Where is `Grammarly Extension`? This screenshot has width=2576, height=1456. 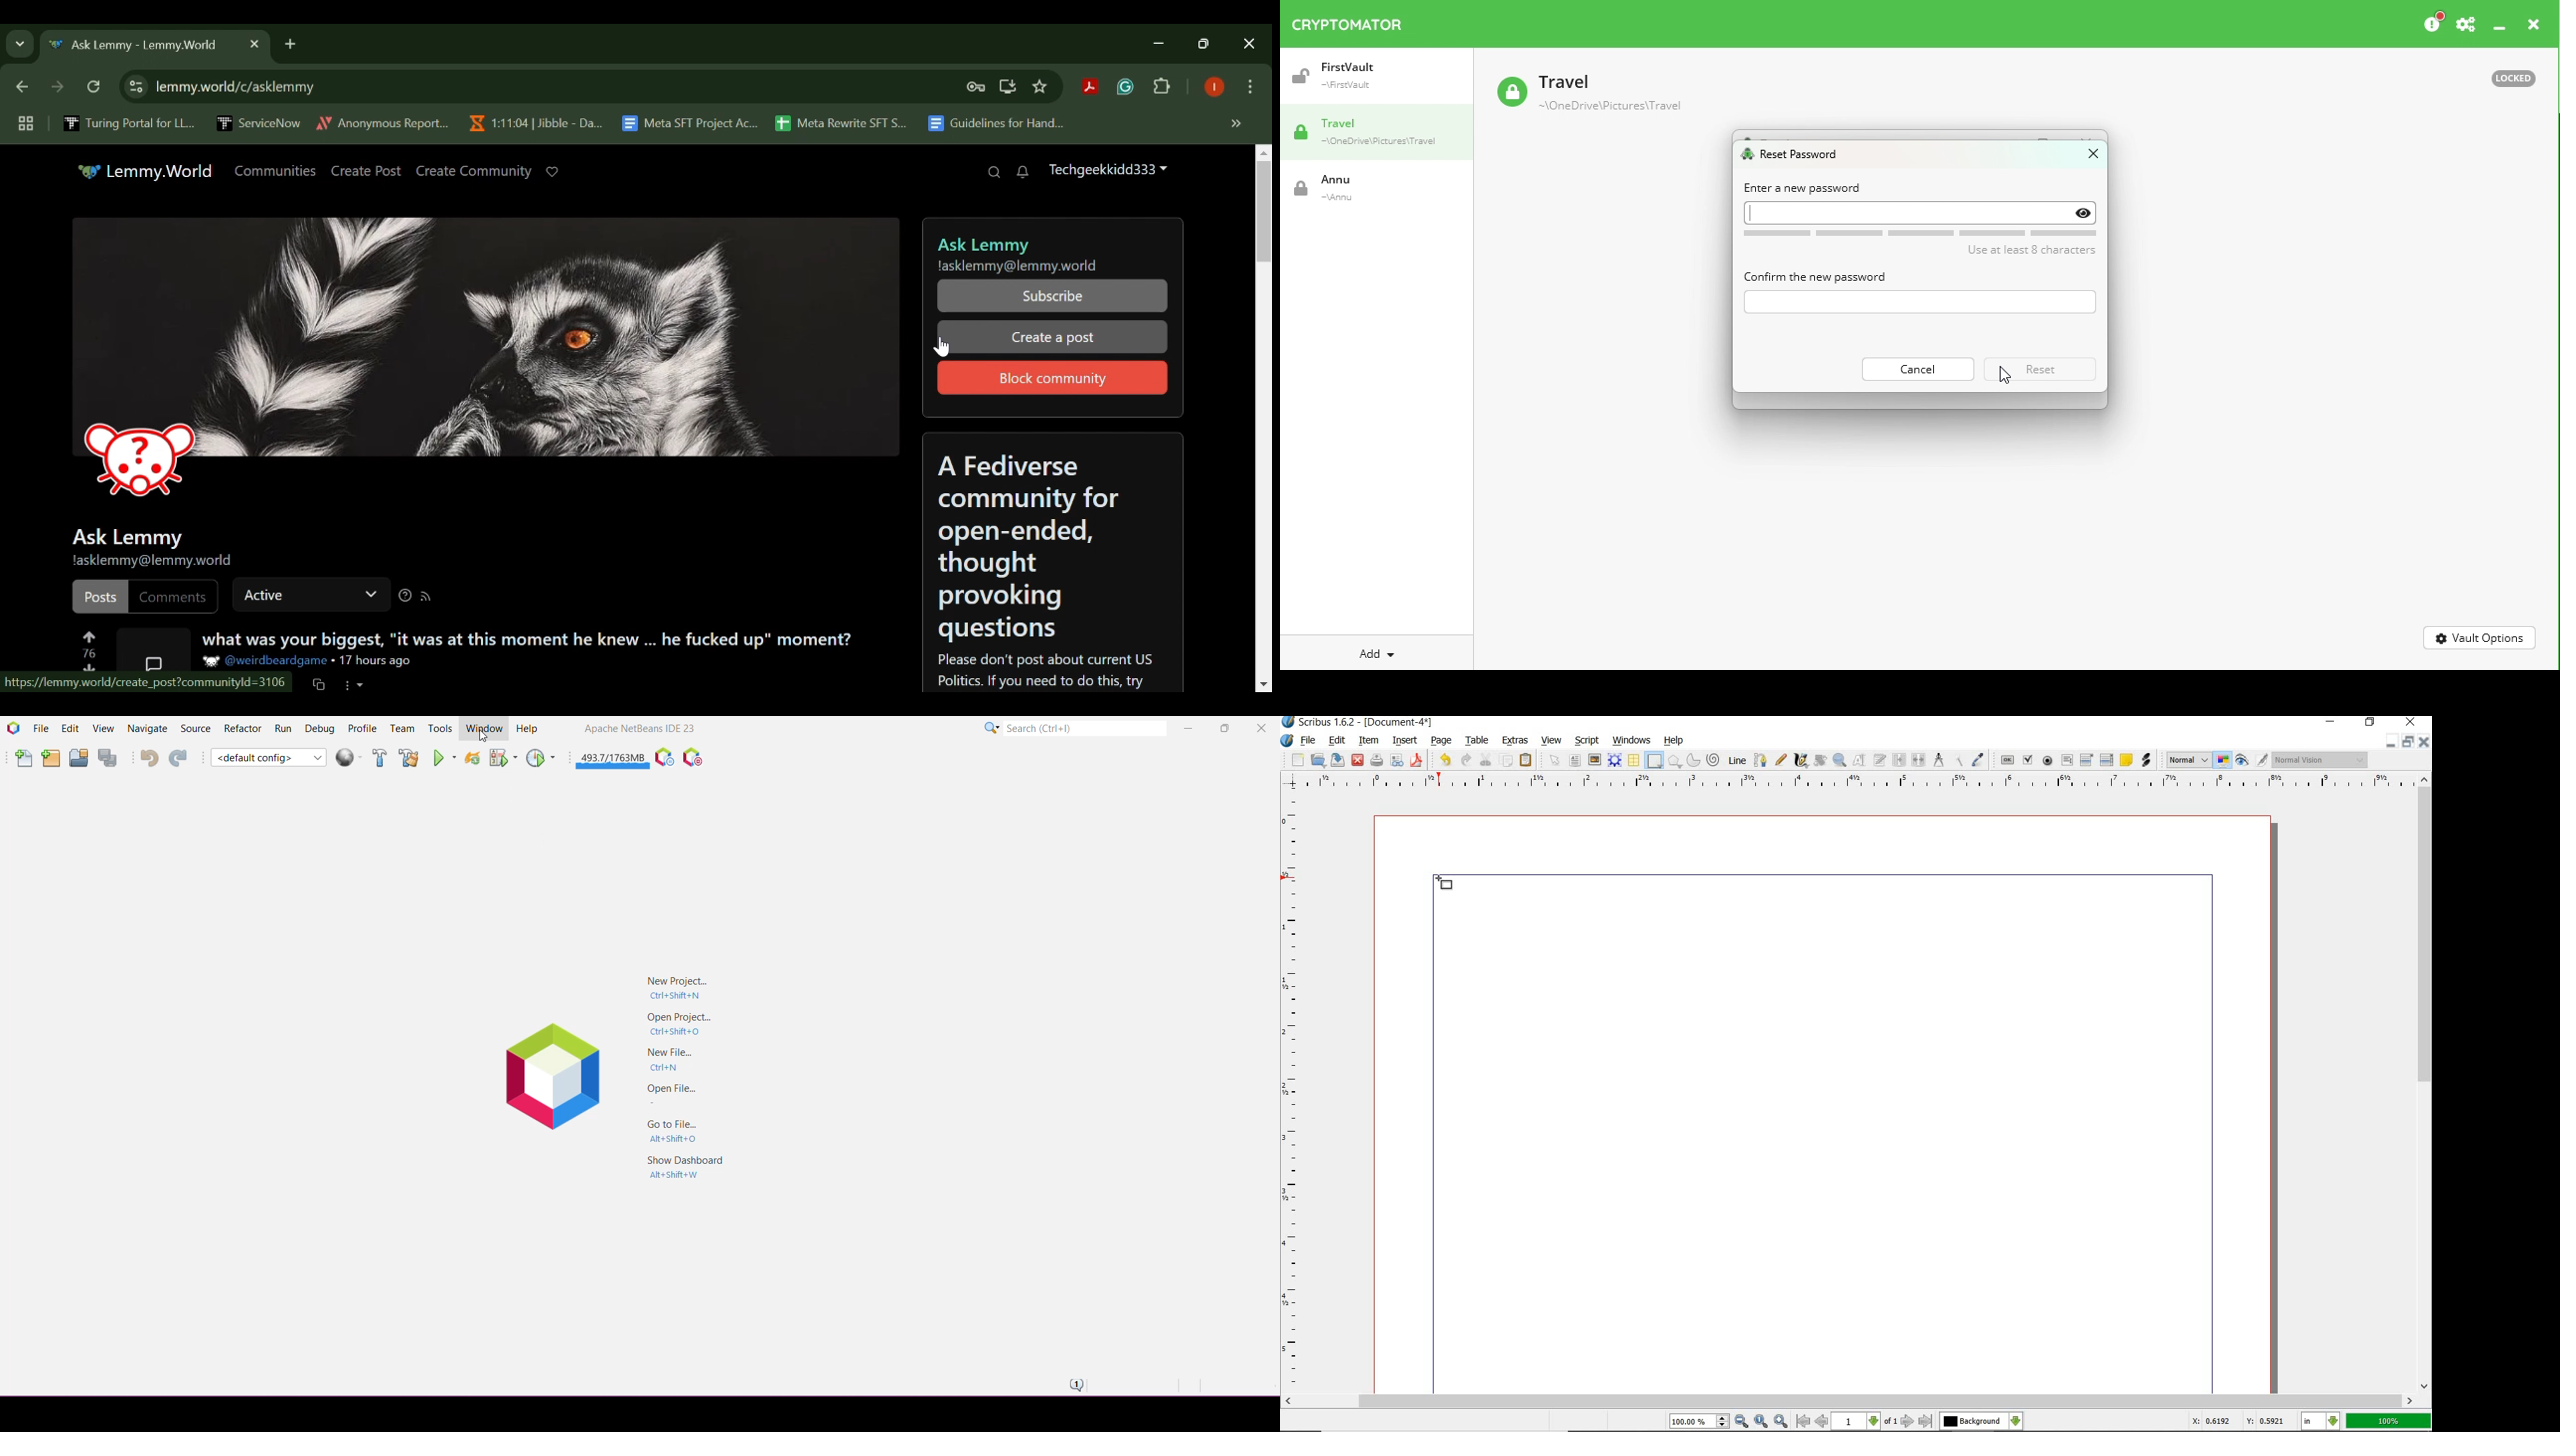
Grammarly Extension is located at coordinates (1124, 88).